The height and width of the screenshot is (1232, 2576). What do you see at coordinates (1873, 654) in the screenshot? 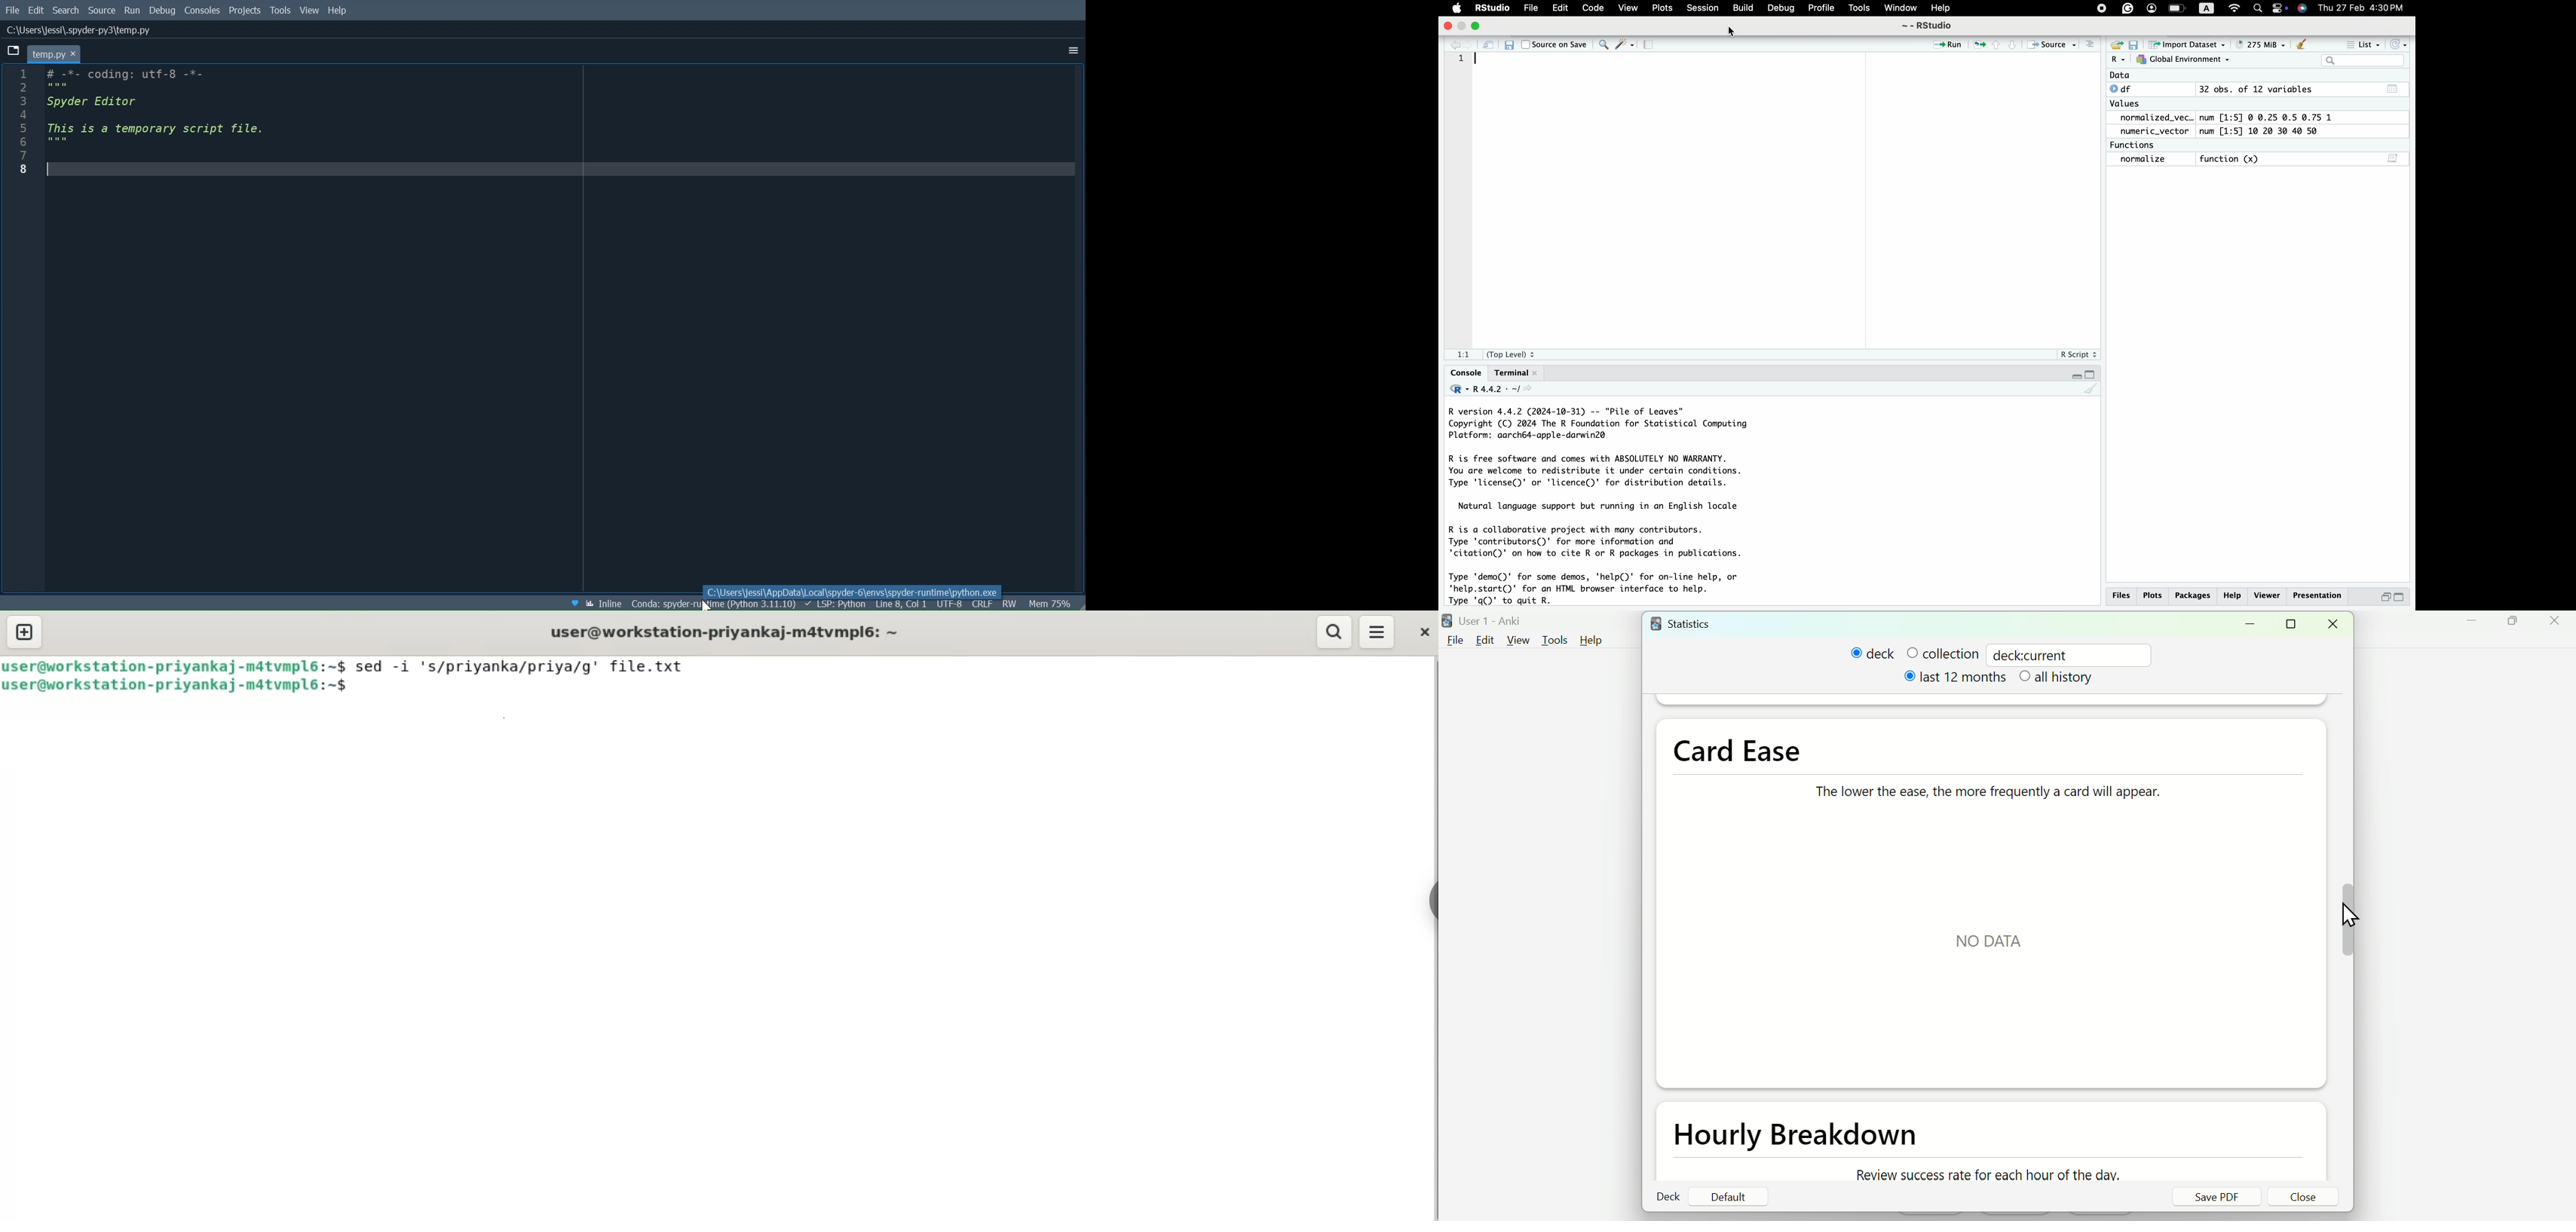
I see `deck` at bounding box center [1873, 654].